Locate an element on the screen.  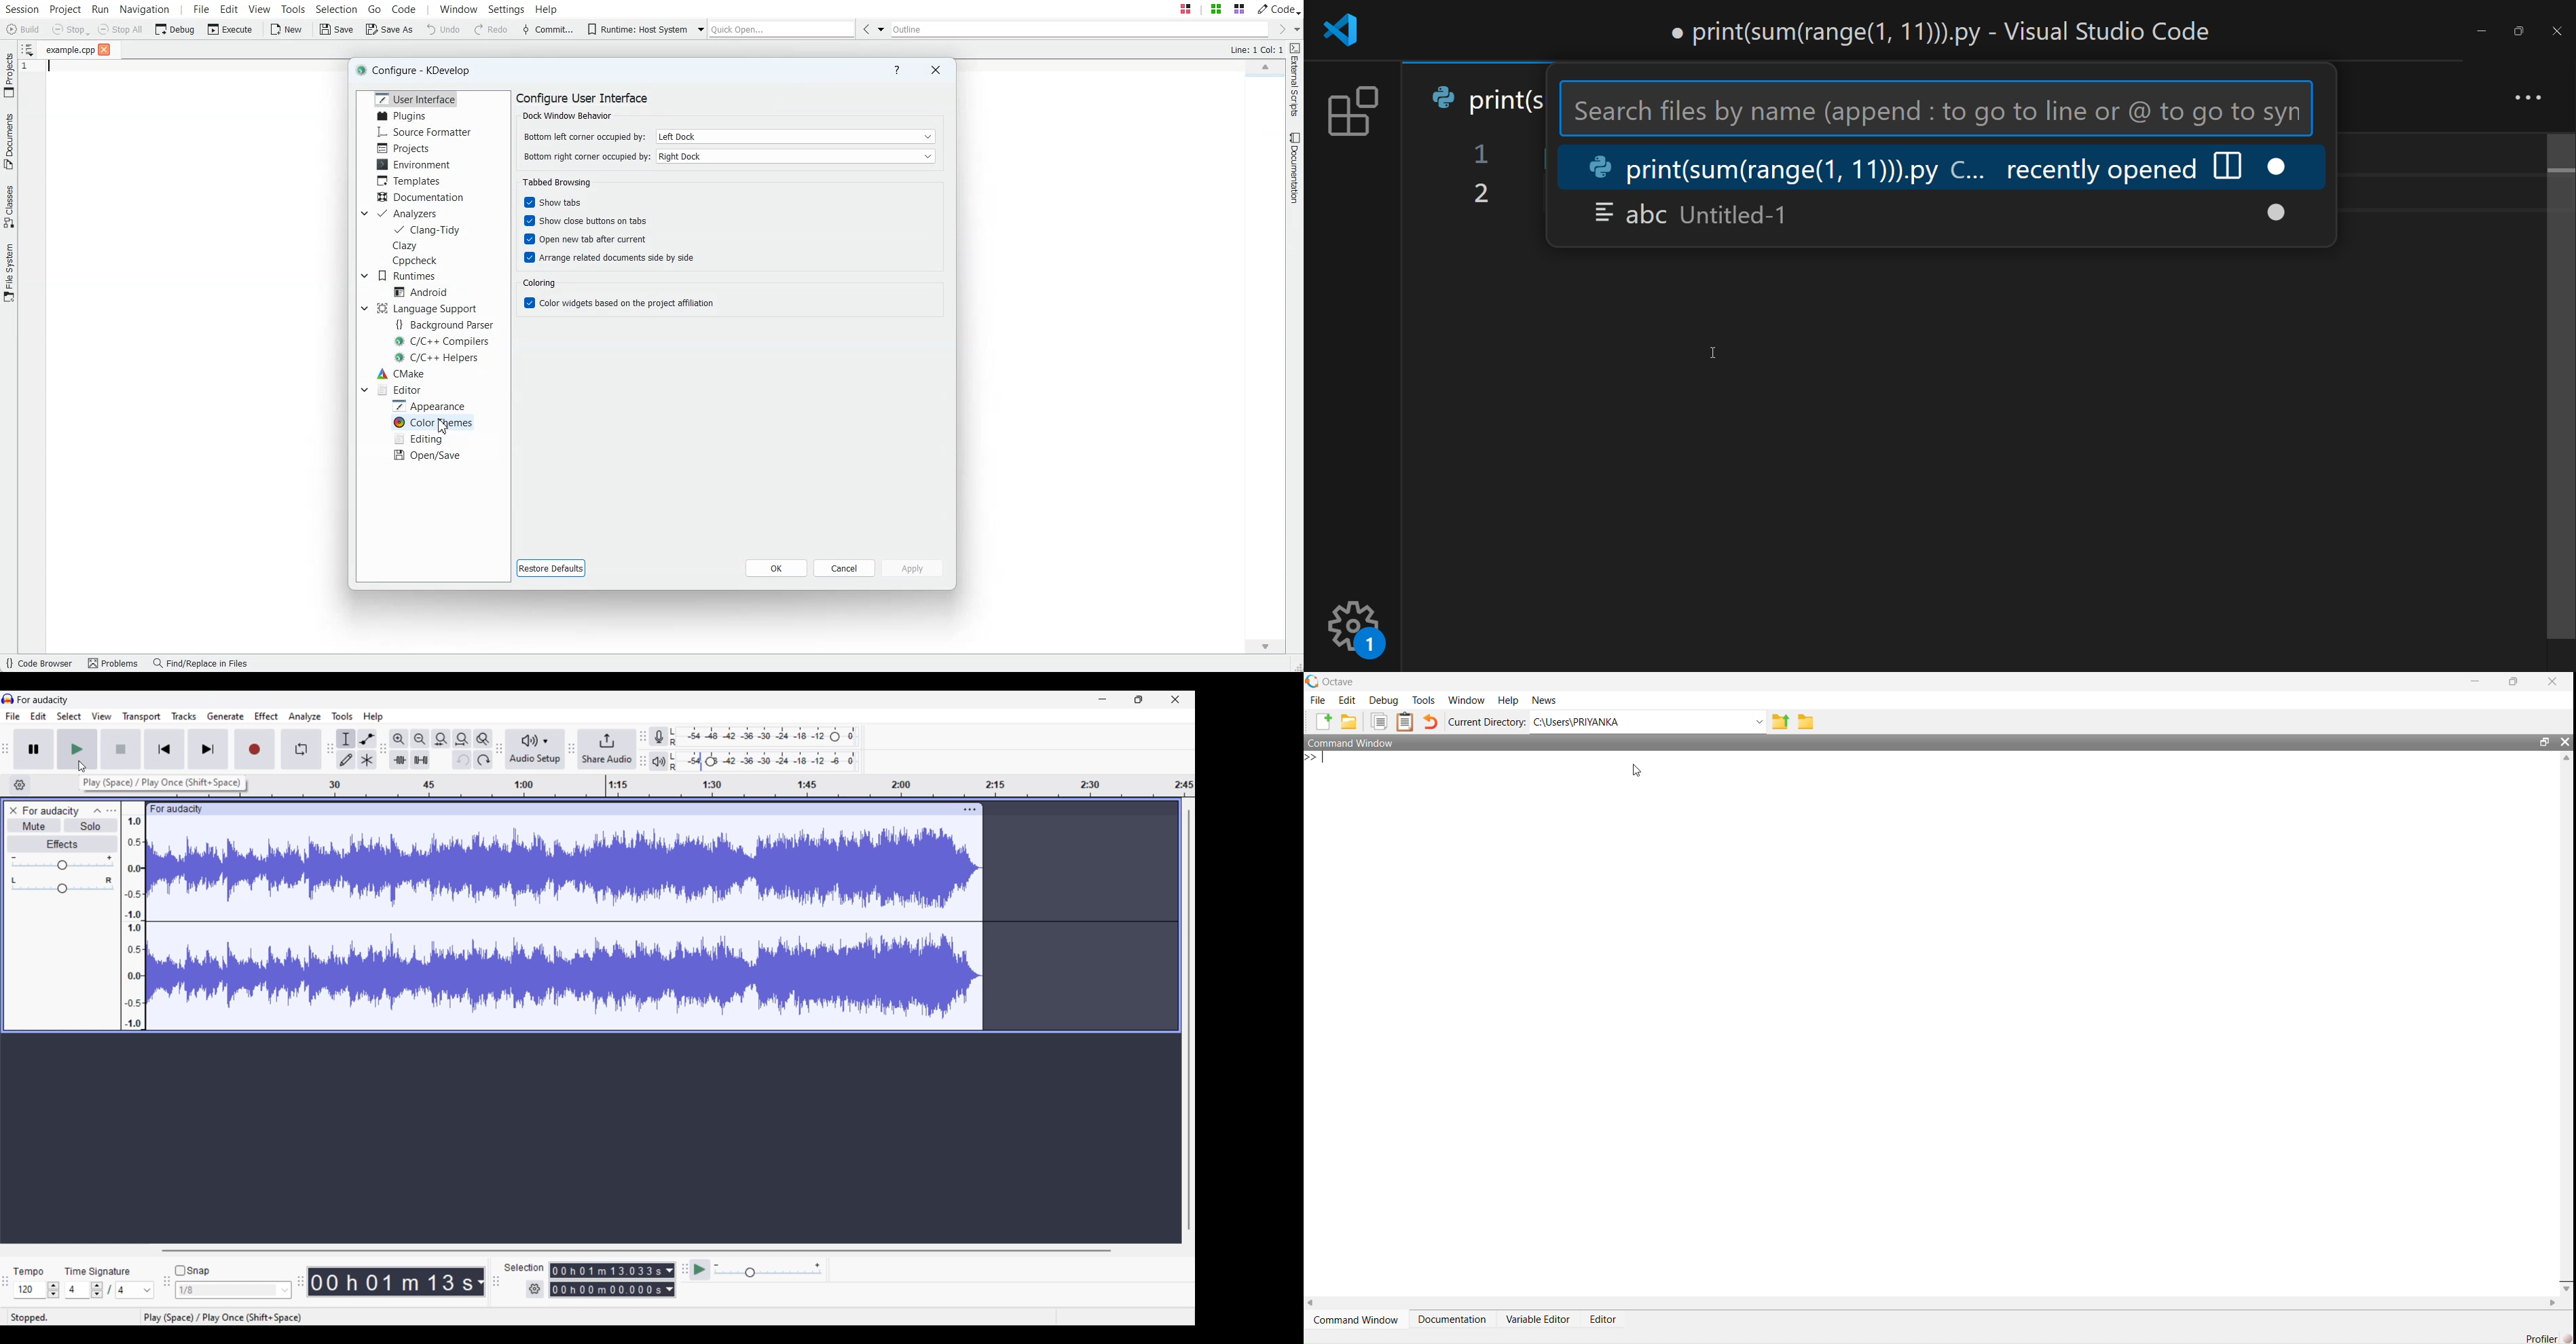
Timeline settings is located at coordinates (20, 785).